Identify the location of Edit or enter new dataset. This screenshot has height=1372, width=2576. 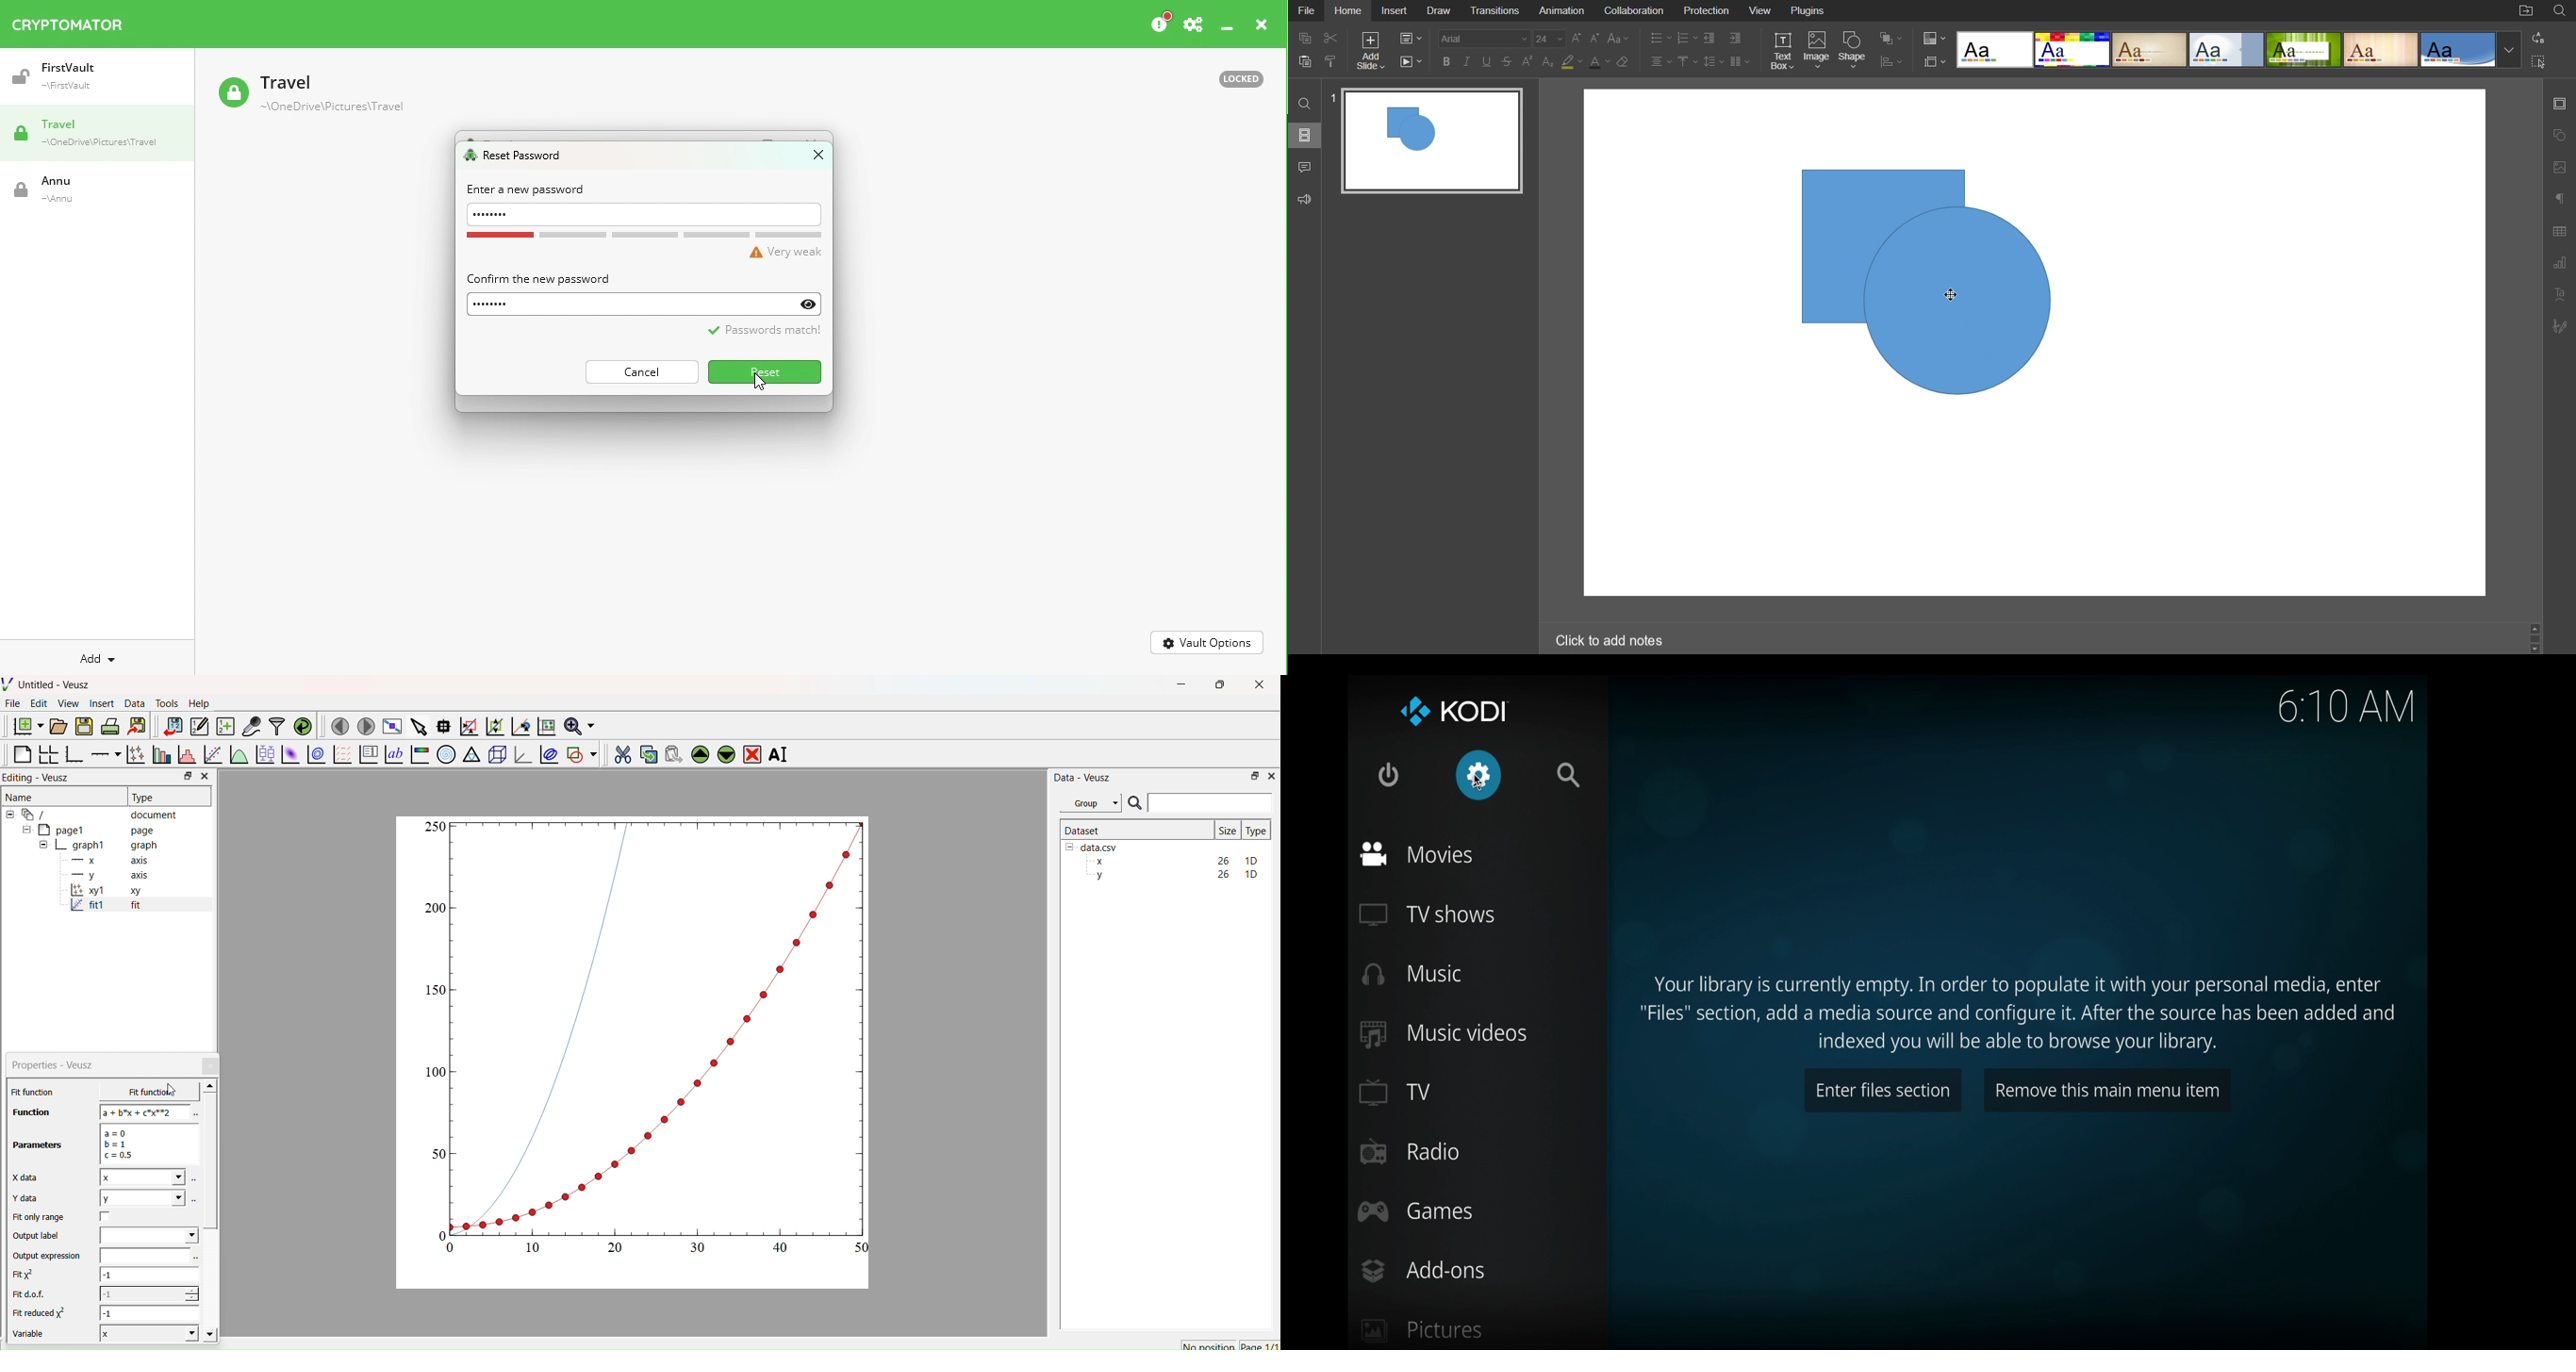
(197, 726).